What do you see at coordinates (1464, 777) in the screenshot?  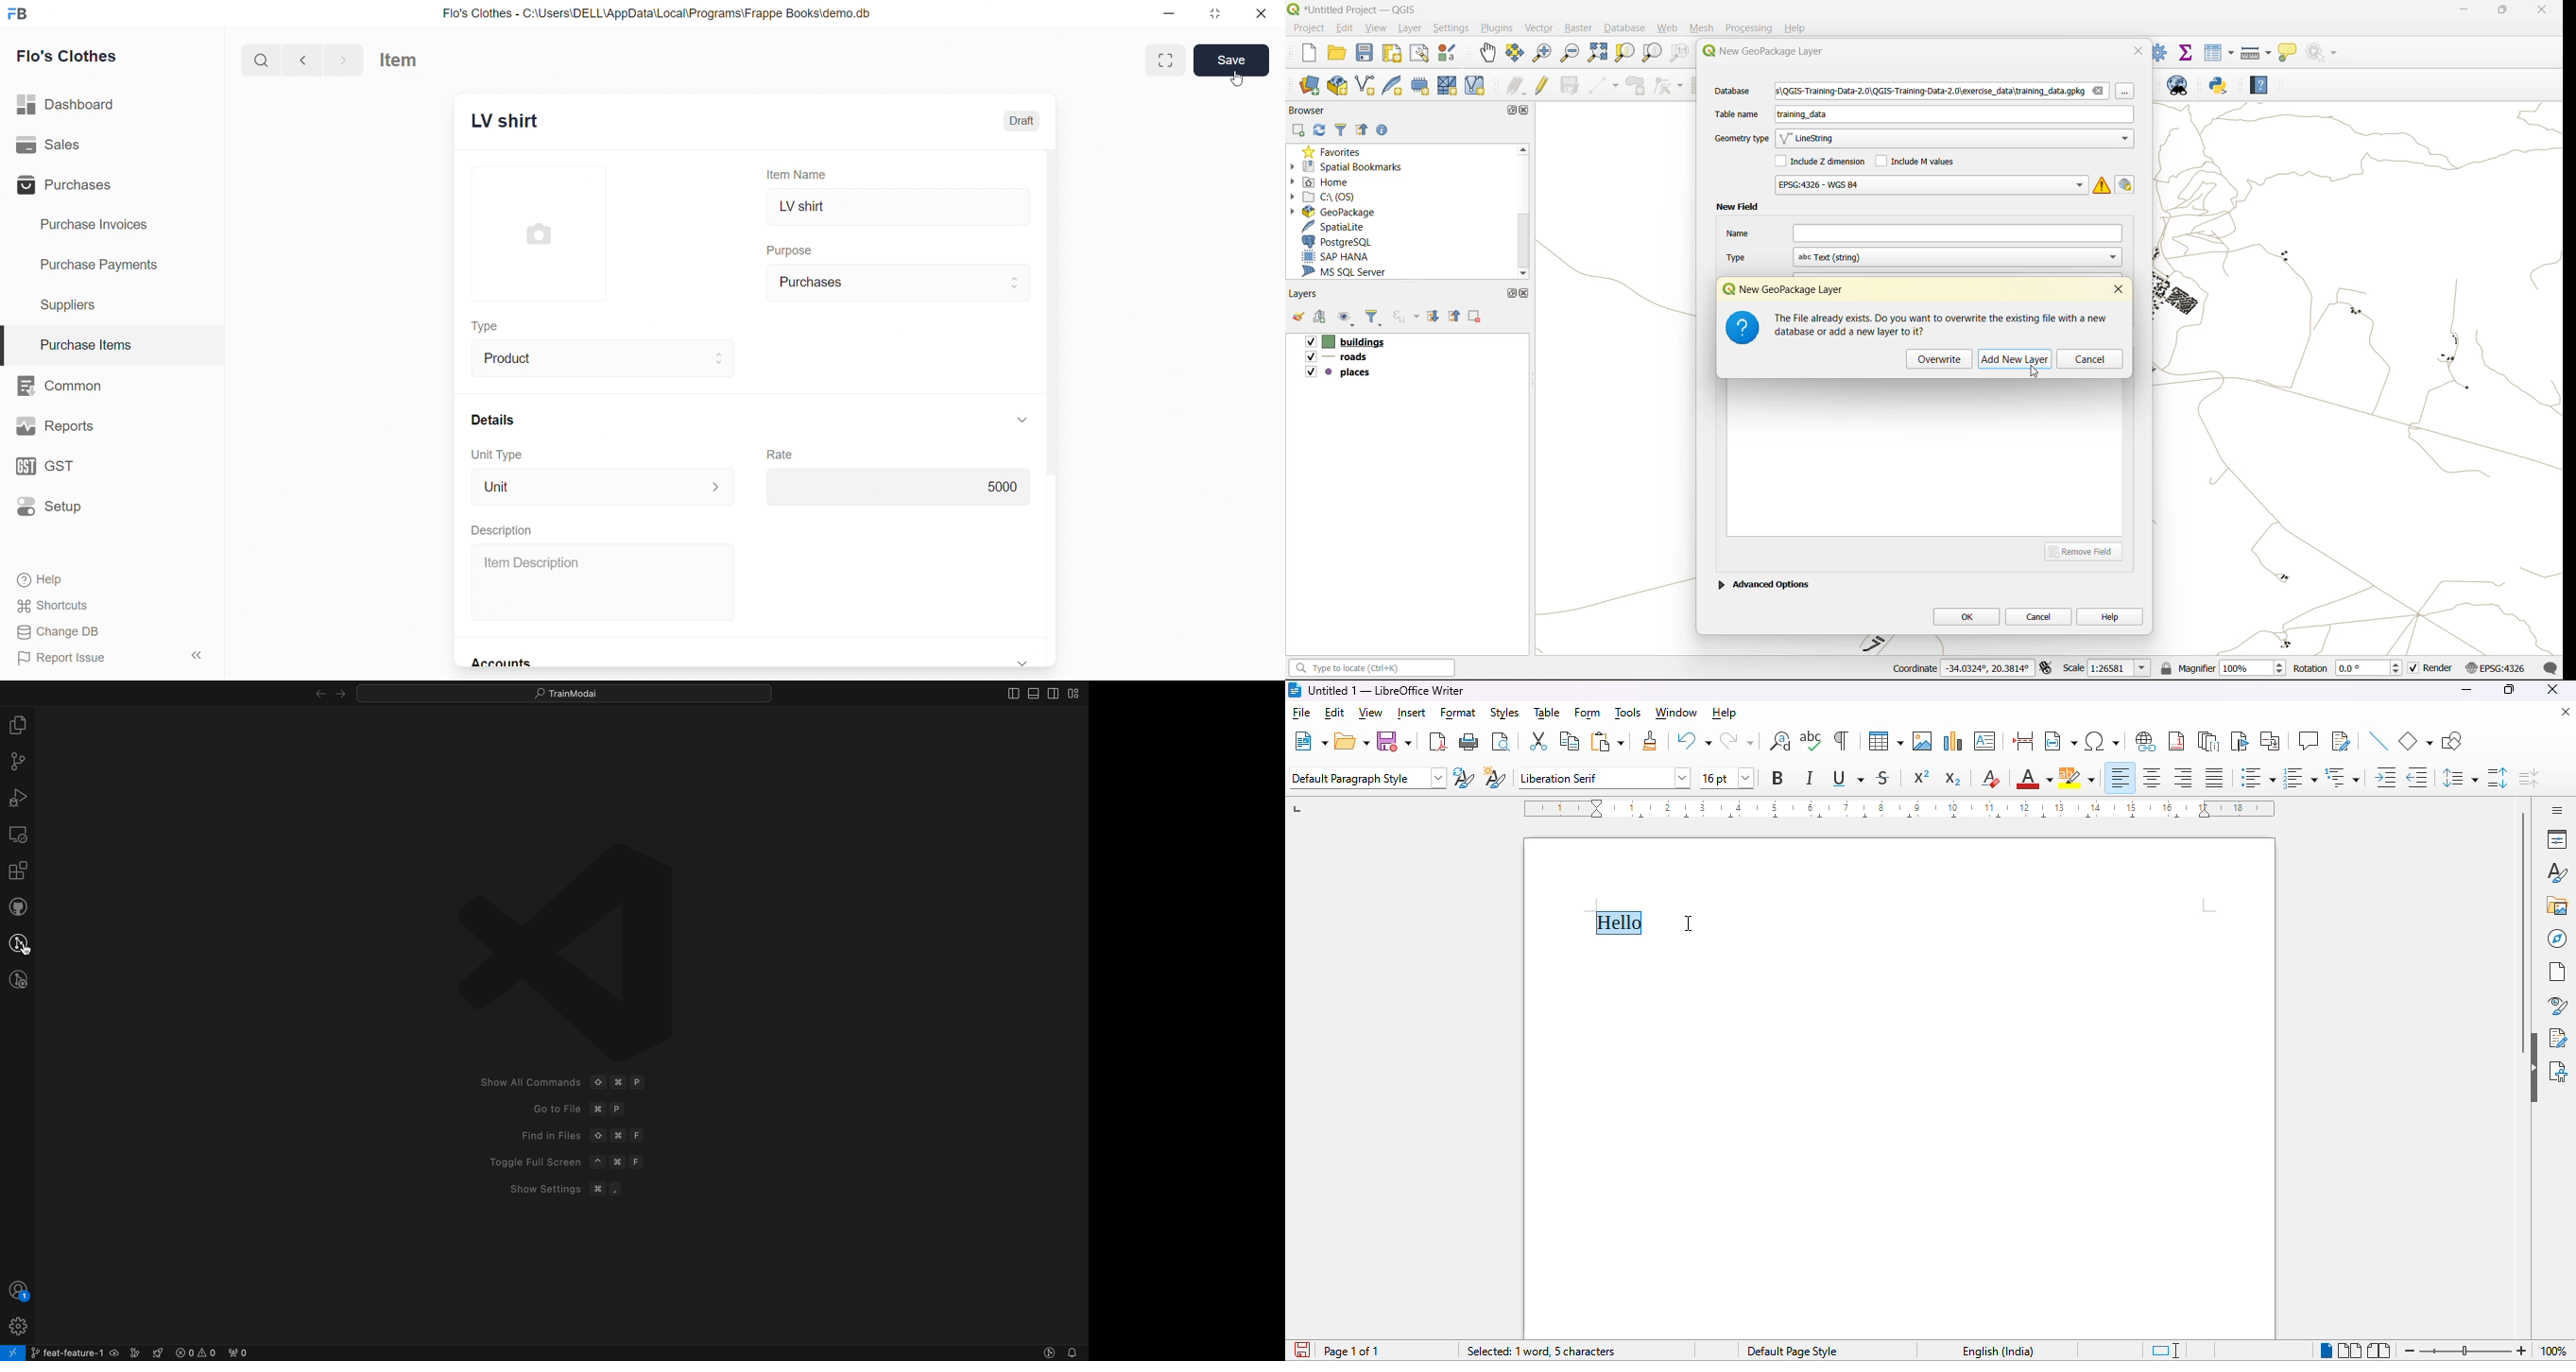 I see `update paragraph style` at bounding box center [1464, 777].